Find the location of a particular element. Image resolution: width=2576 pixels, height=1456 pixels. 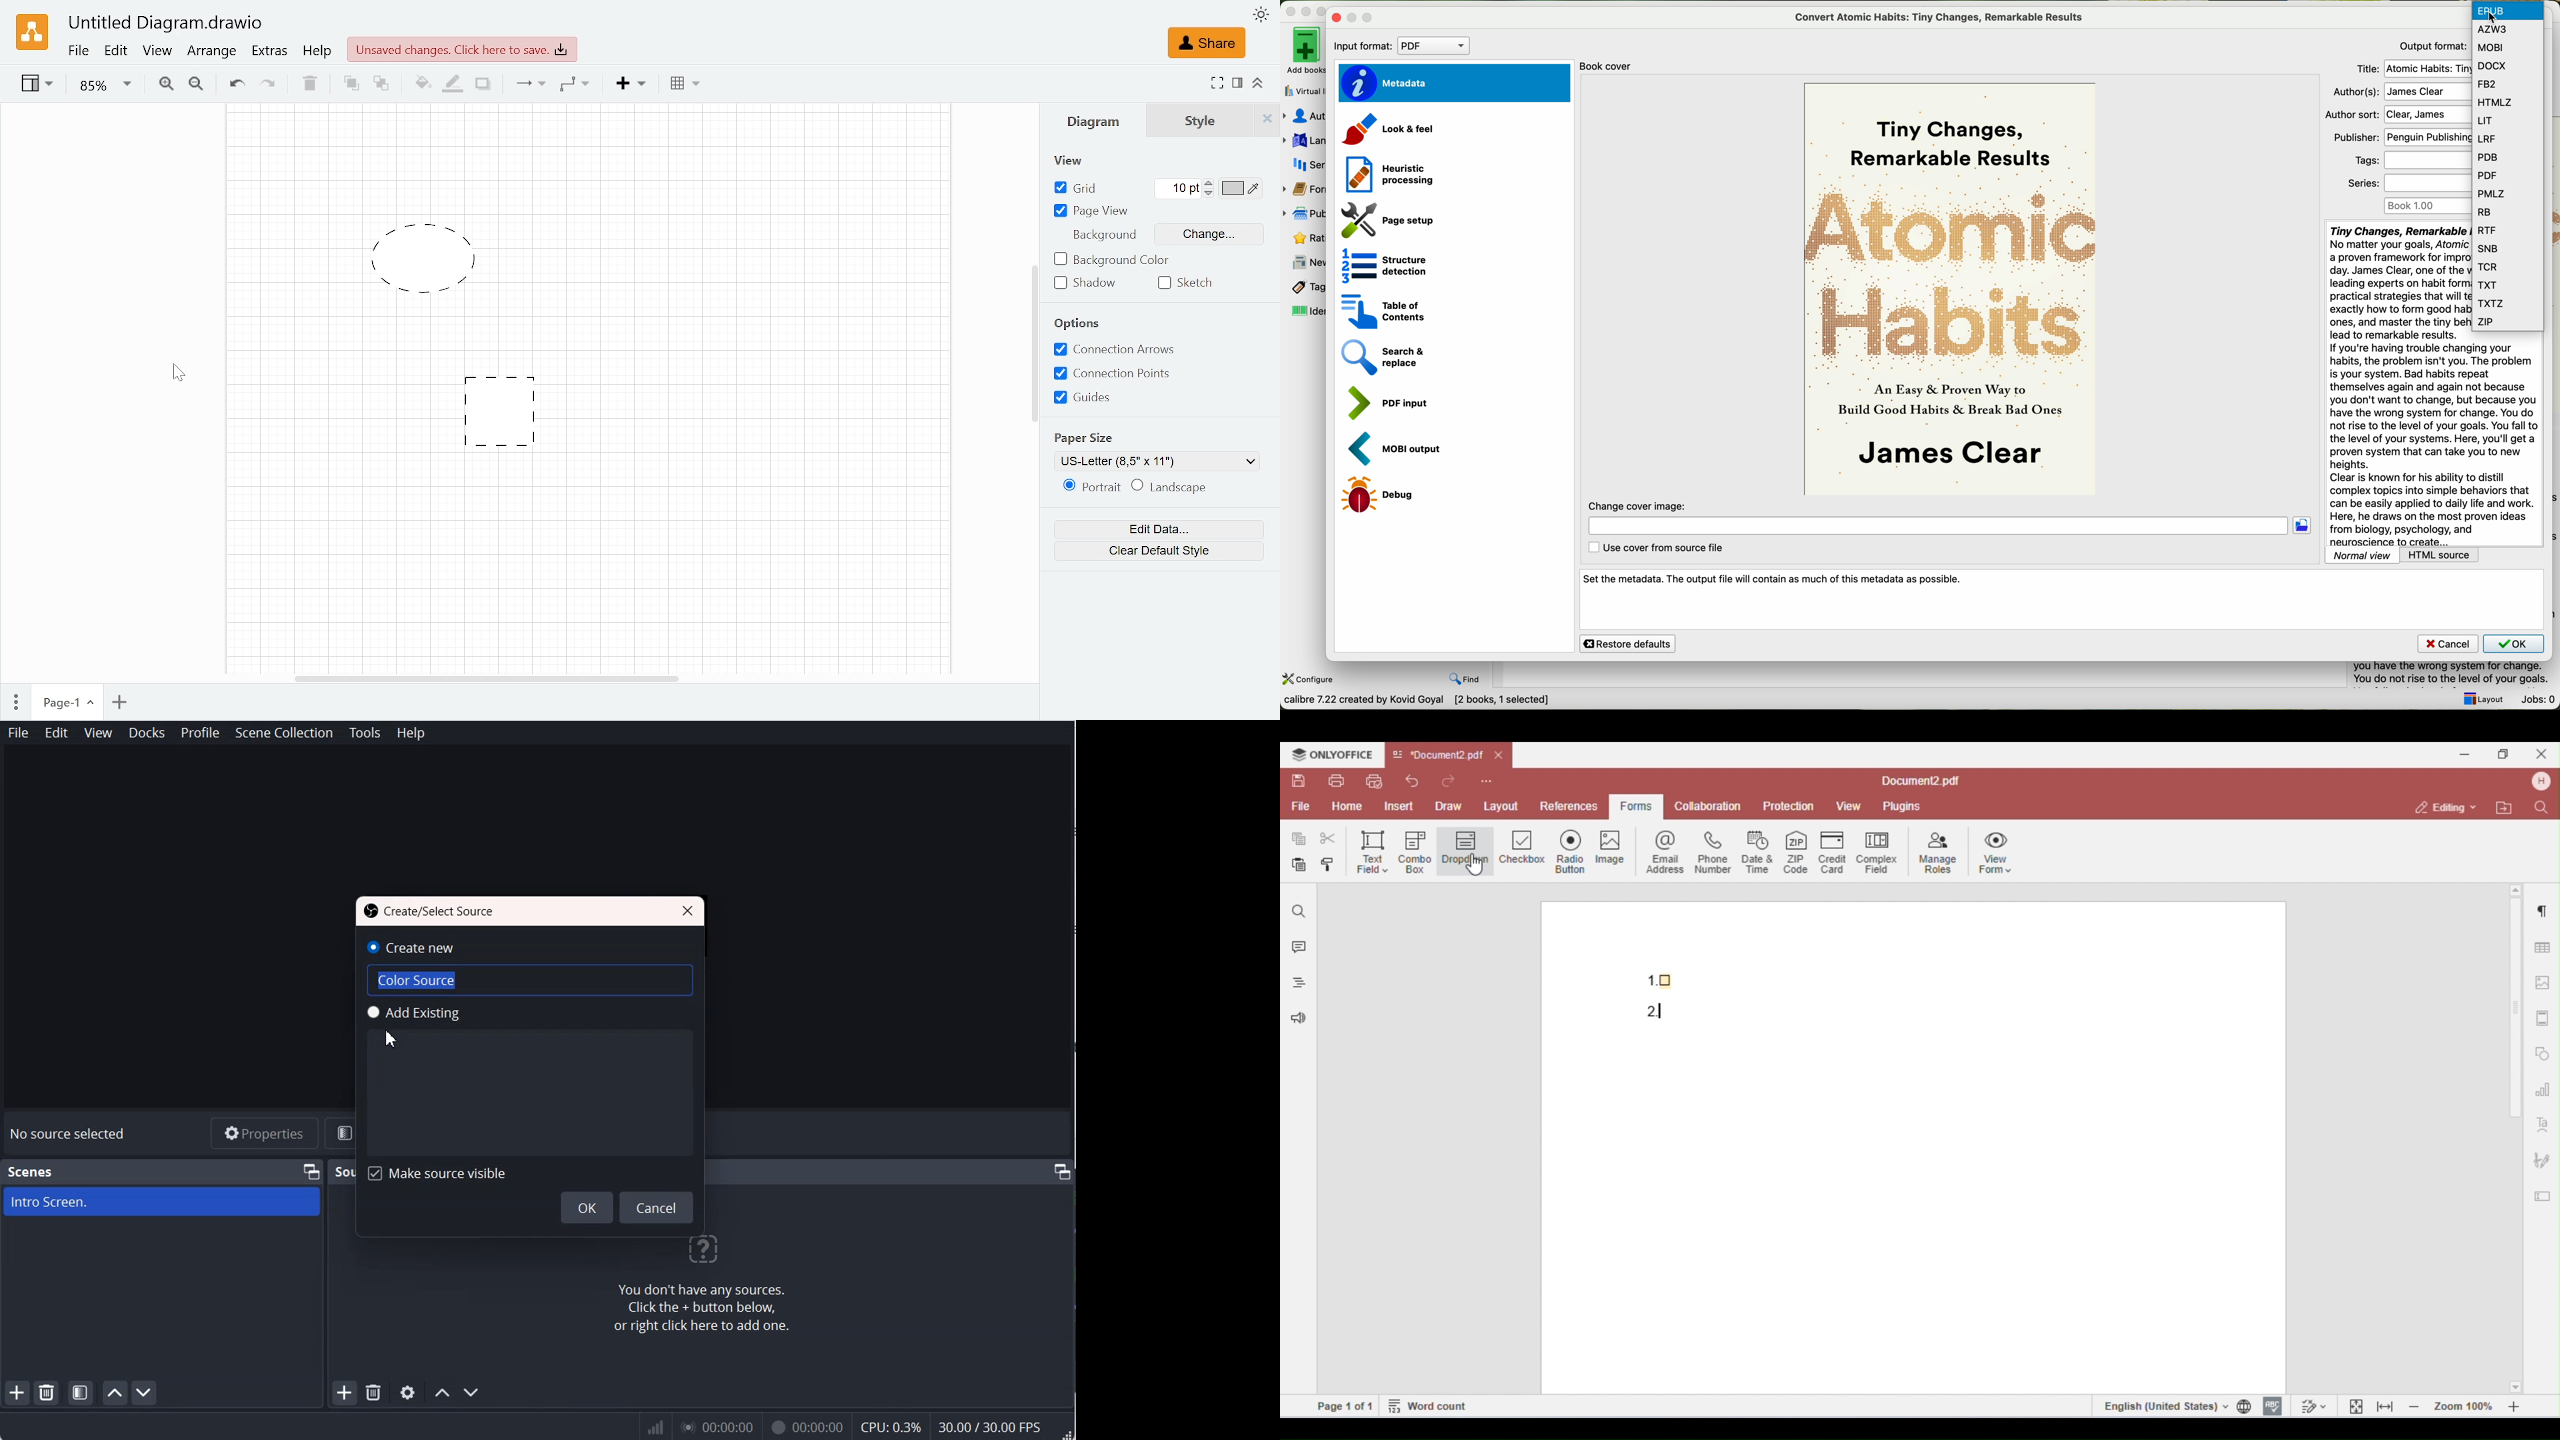

Docks is located at coordinates (148, 733).